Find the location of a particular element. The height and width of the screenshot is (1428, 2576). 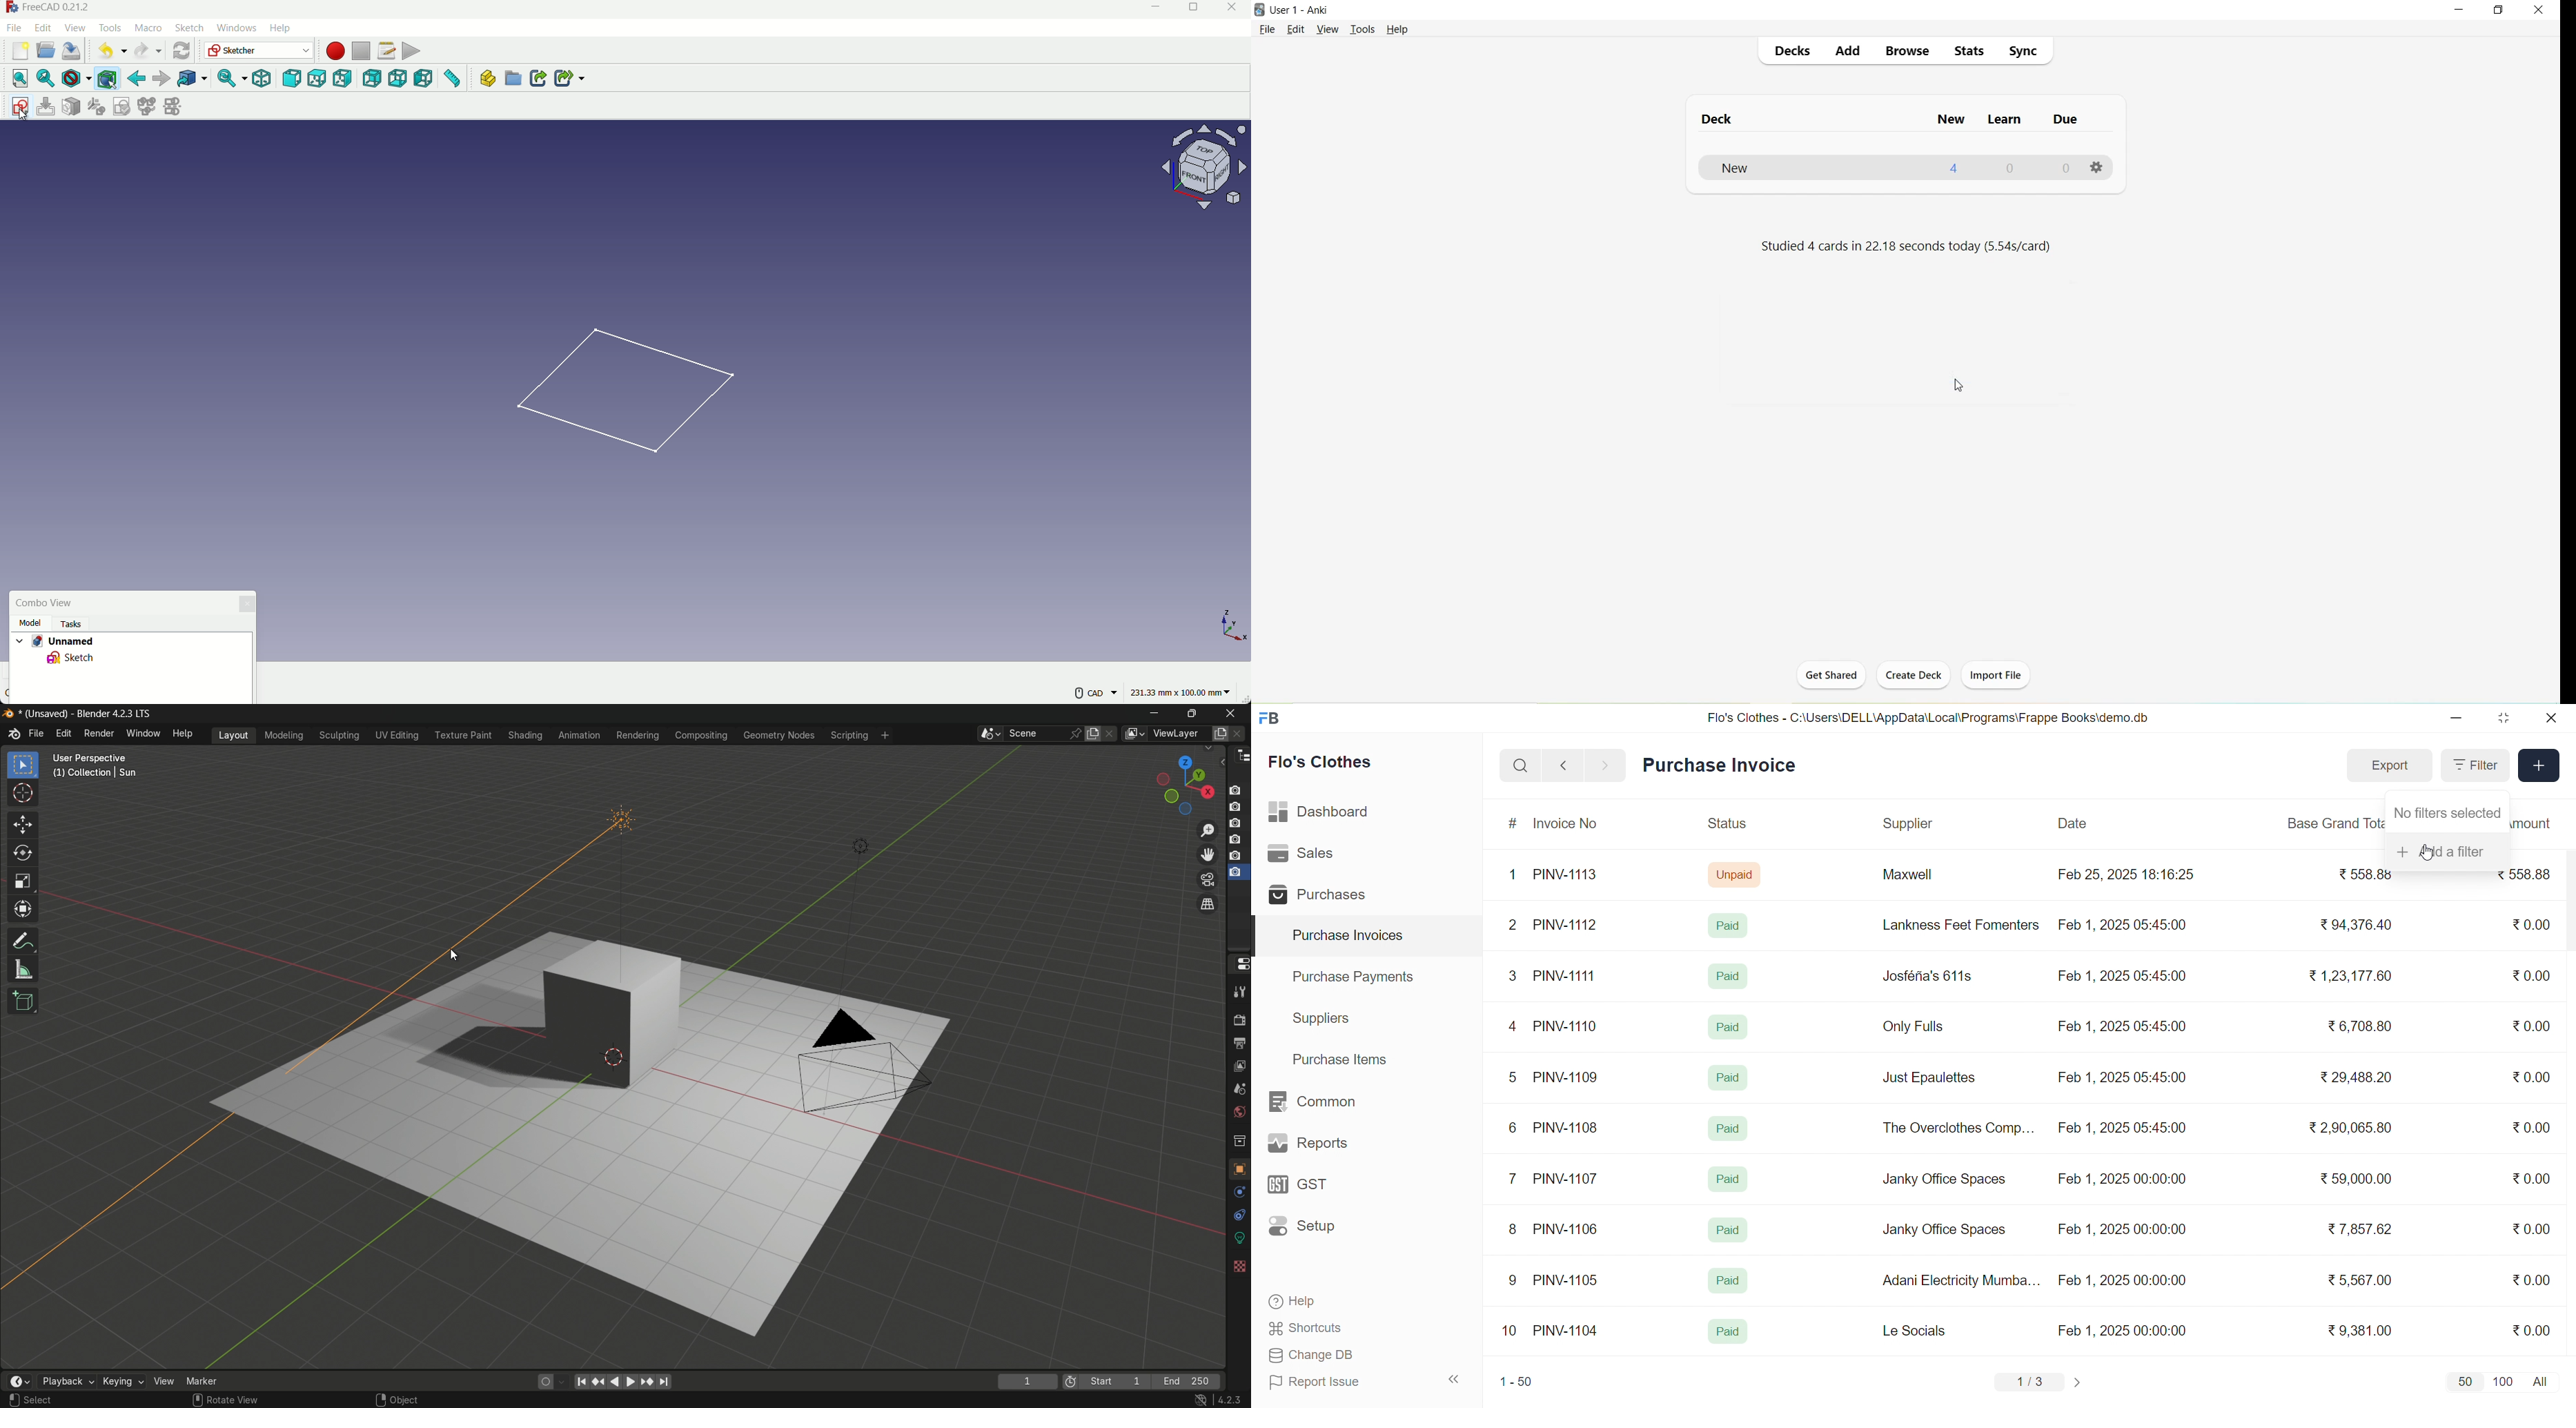

Help is located at coordinates (1337, 1302).